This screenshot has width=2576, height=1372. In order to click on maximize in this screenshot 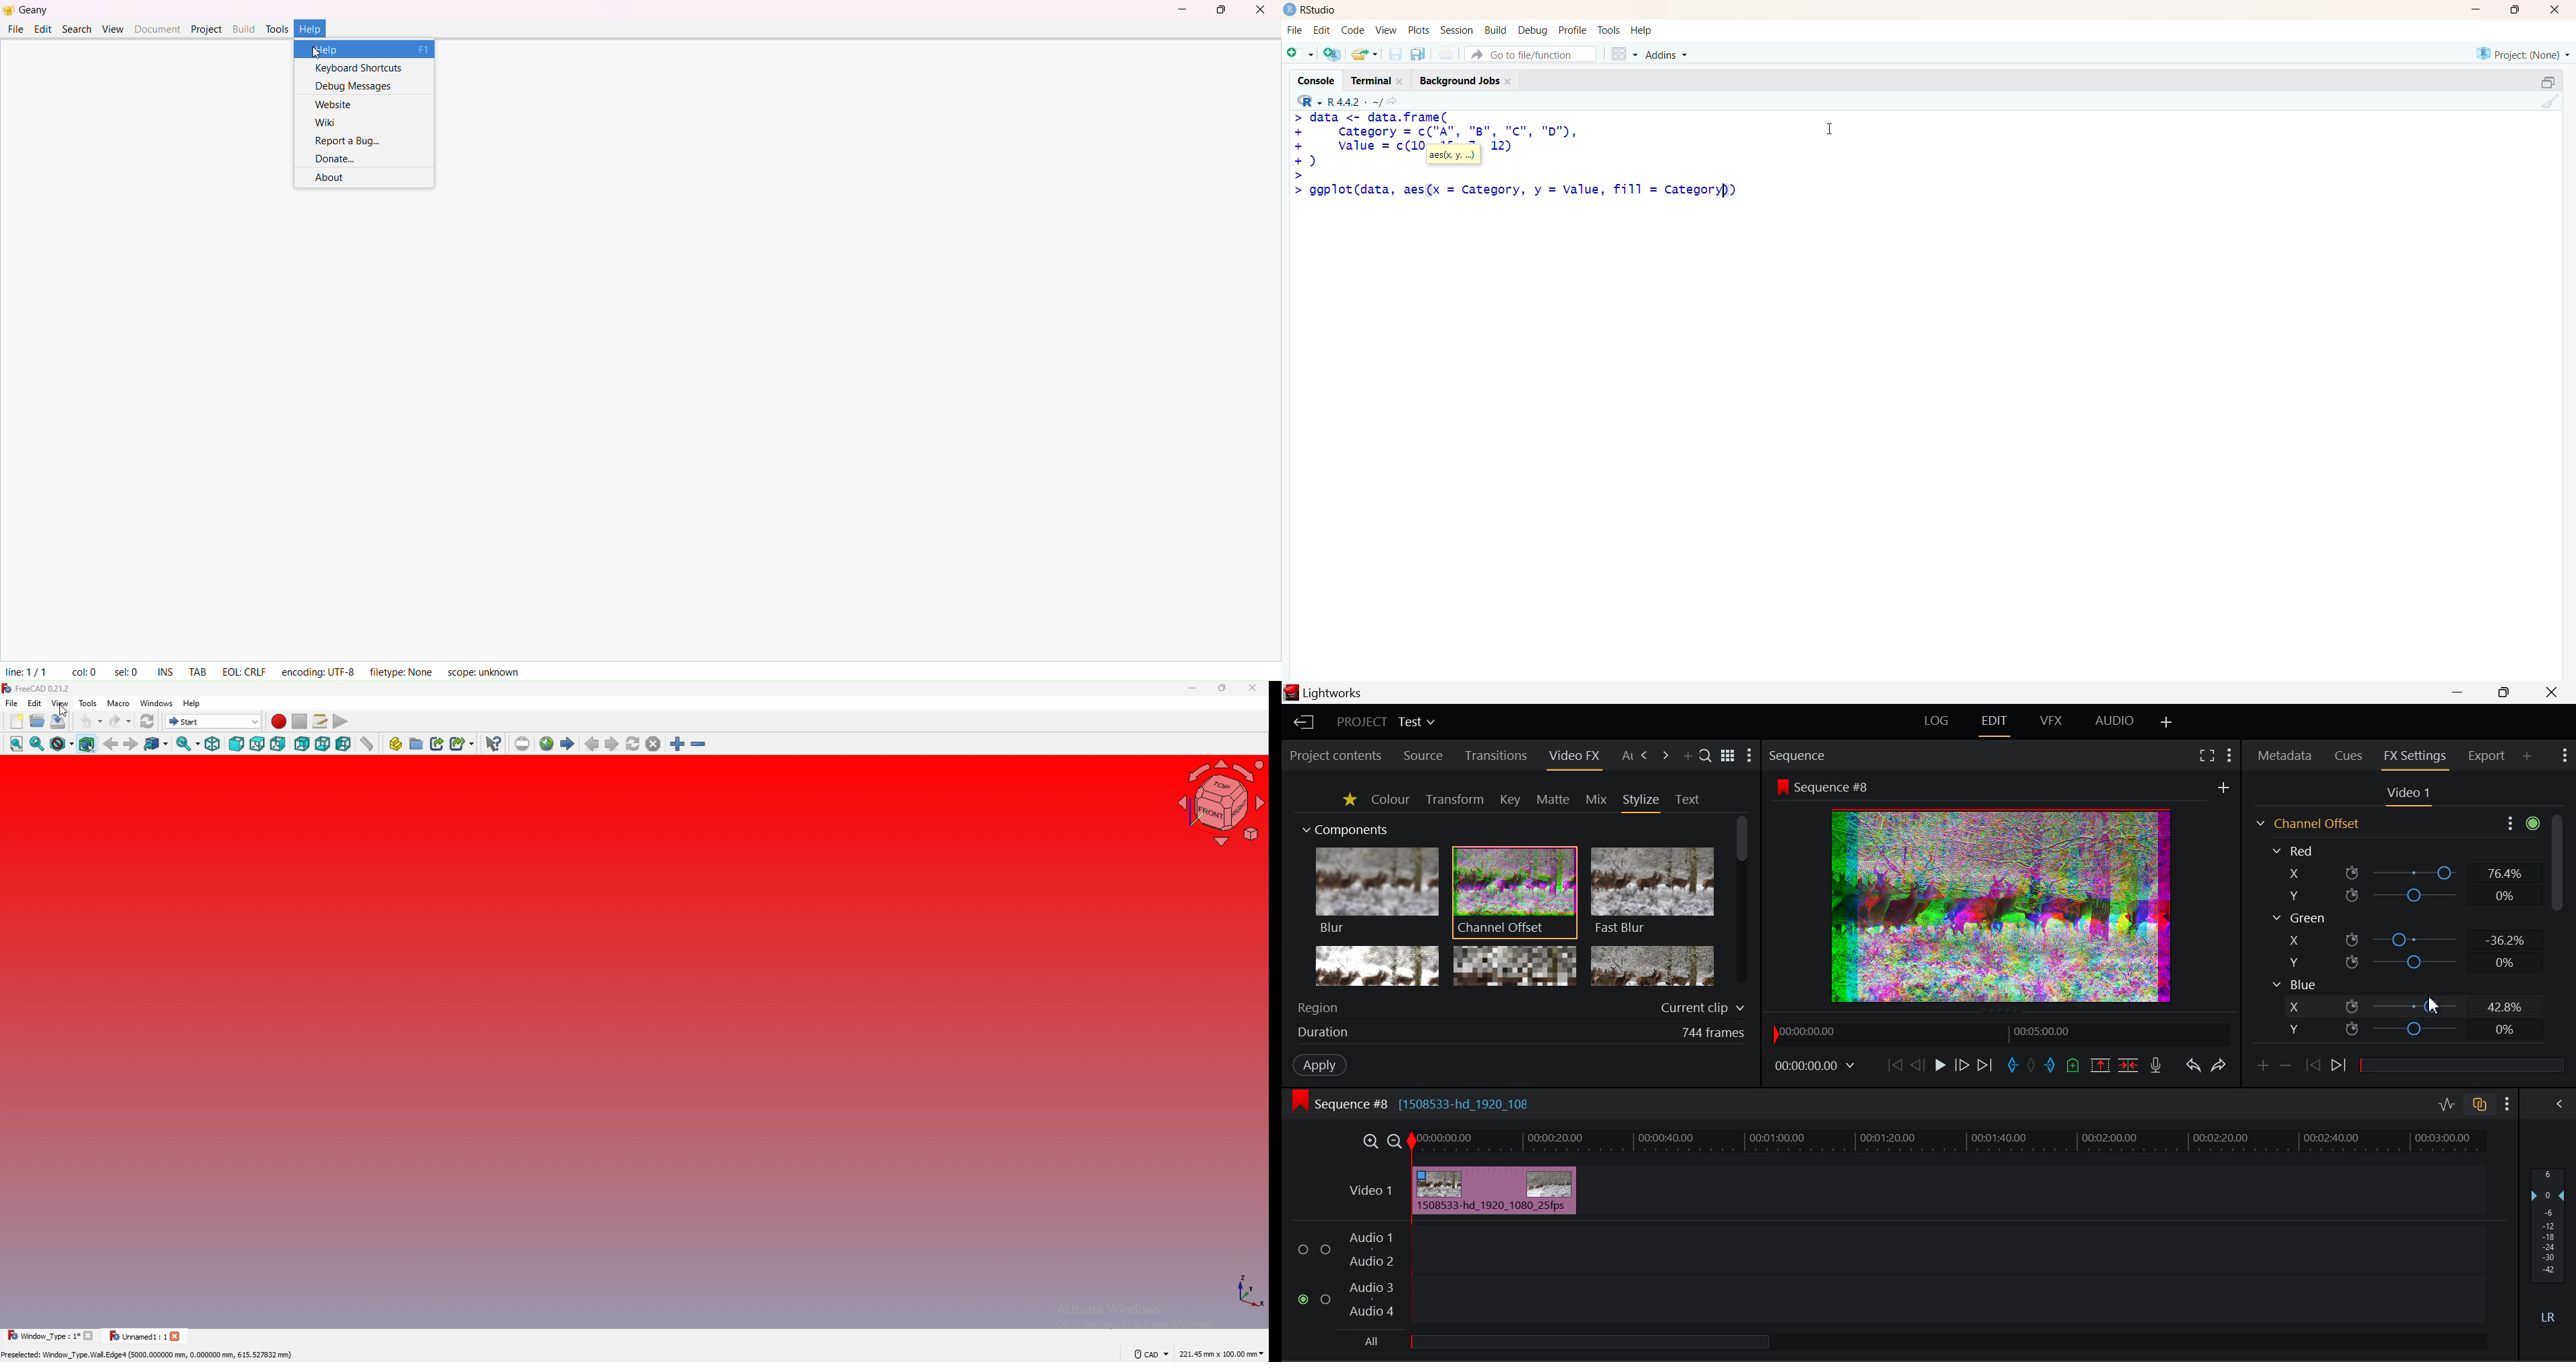, I will do `click(2519, 9)`.